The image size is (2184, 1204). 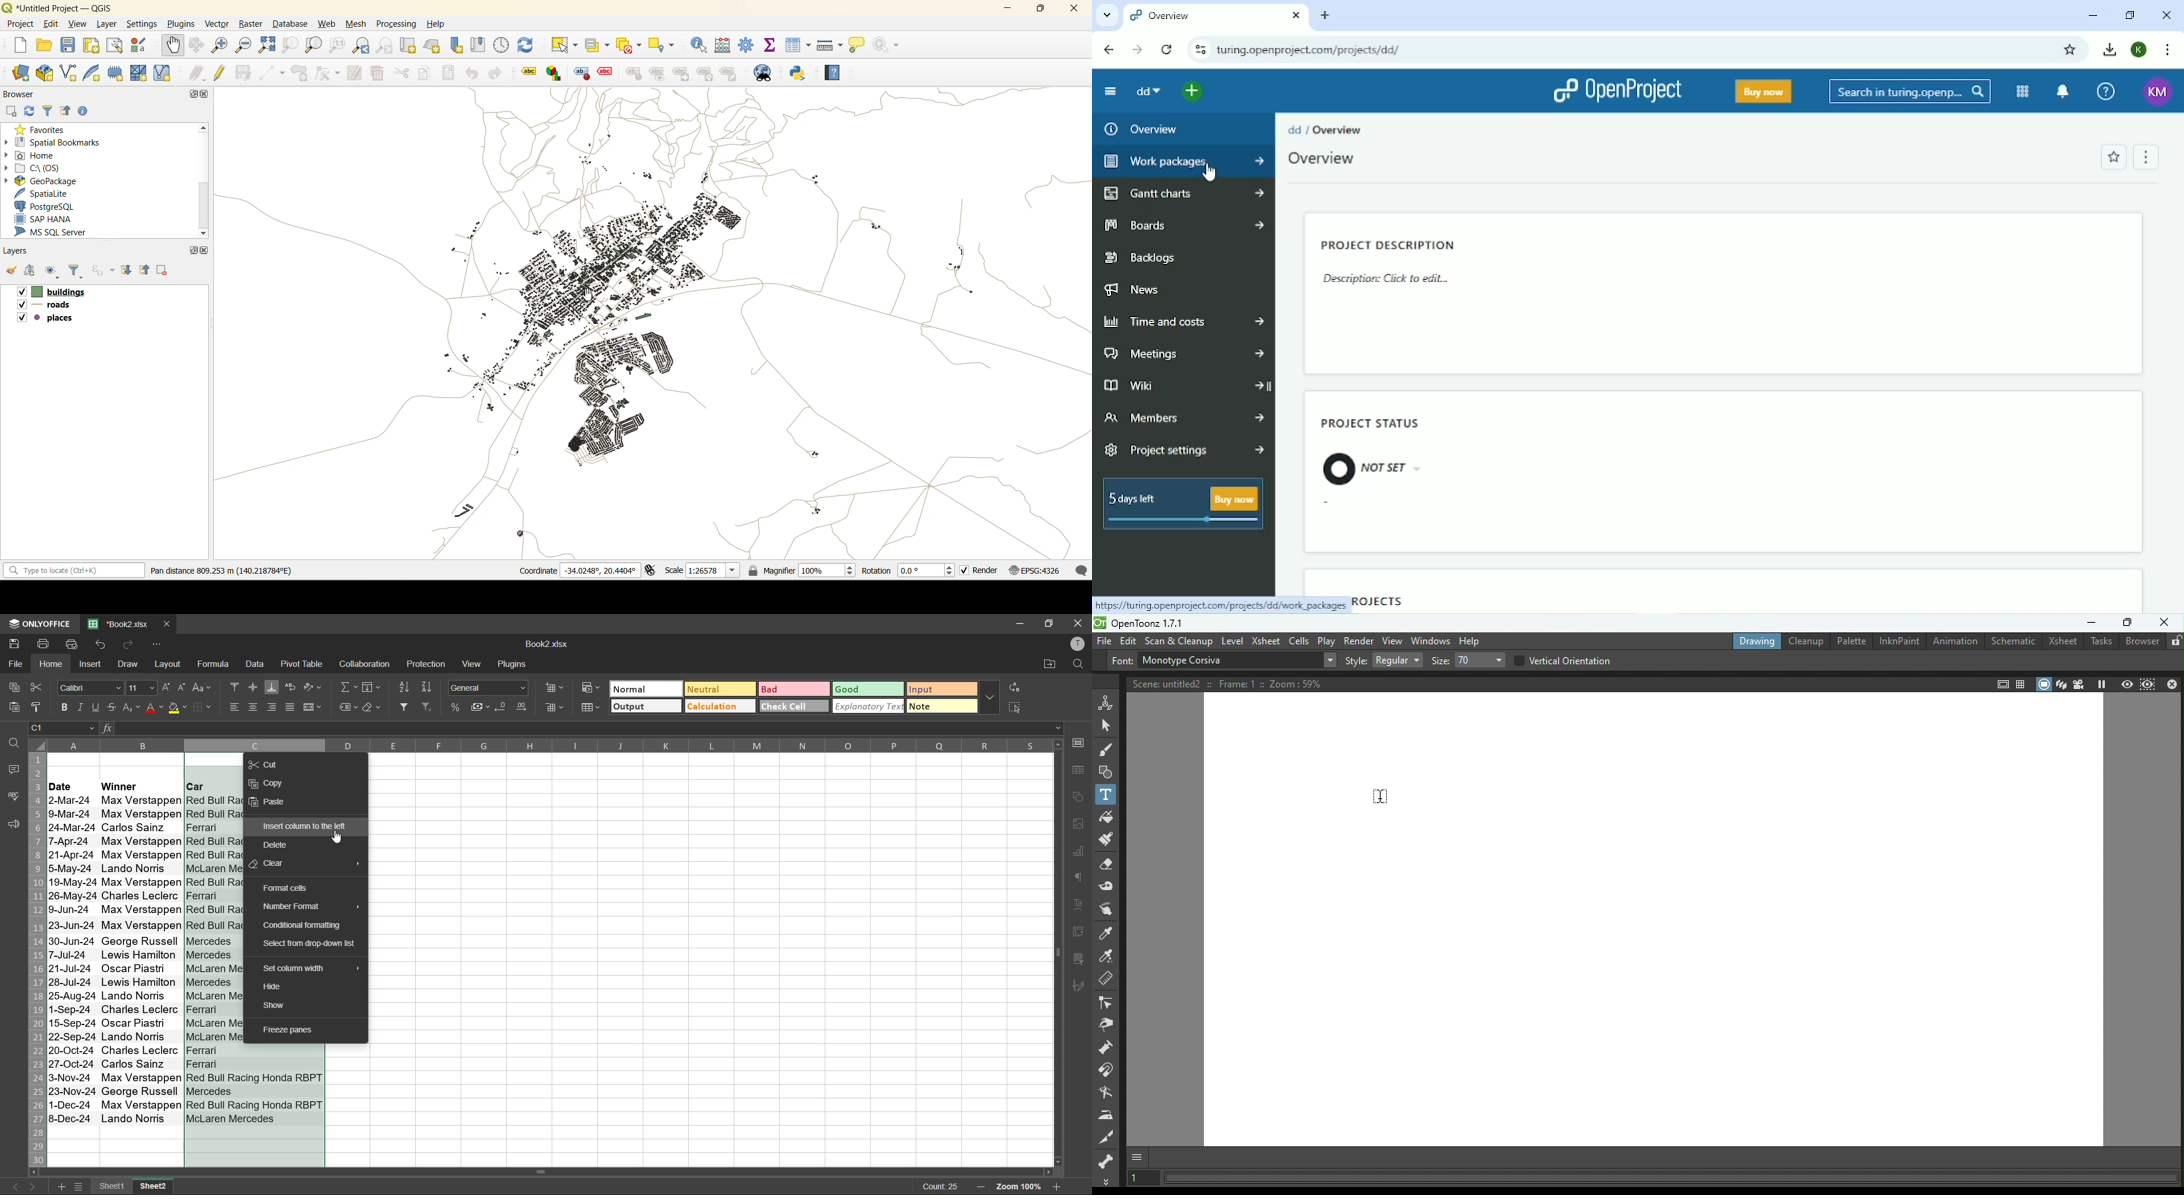 I want to click on maximize, so click(x=1041, y=11).